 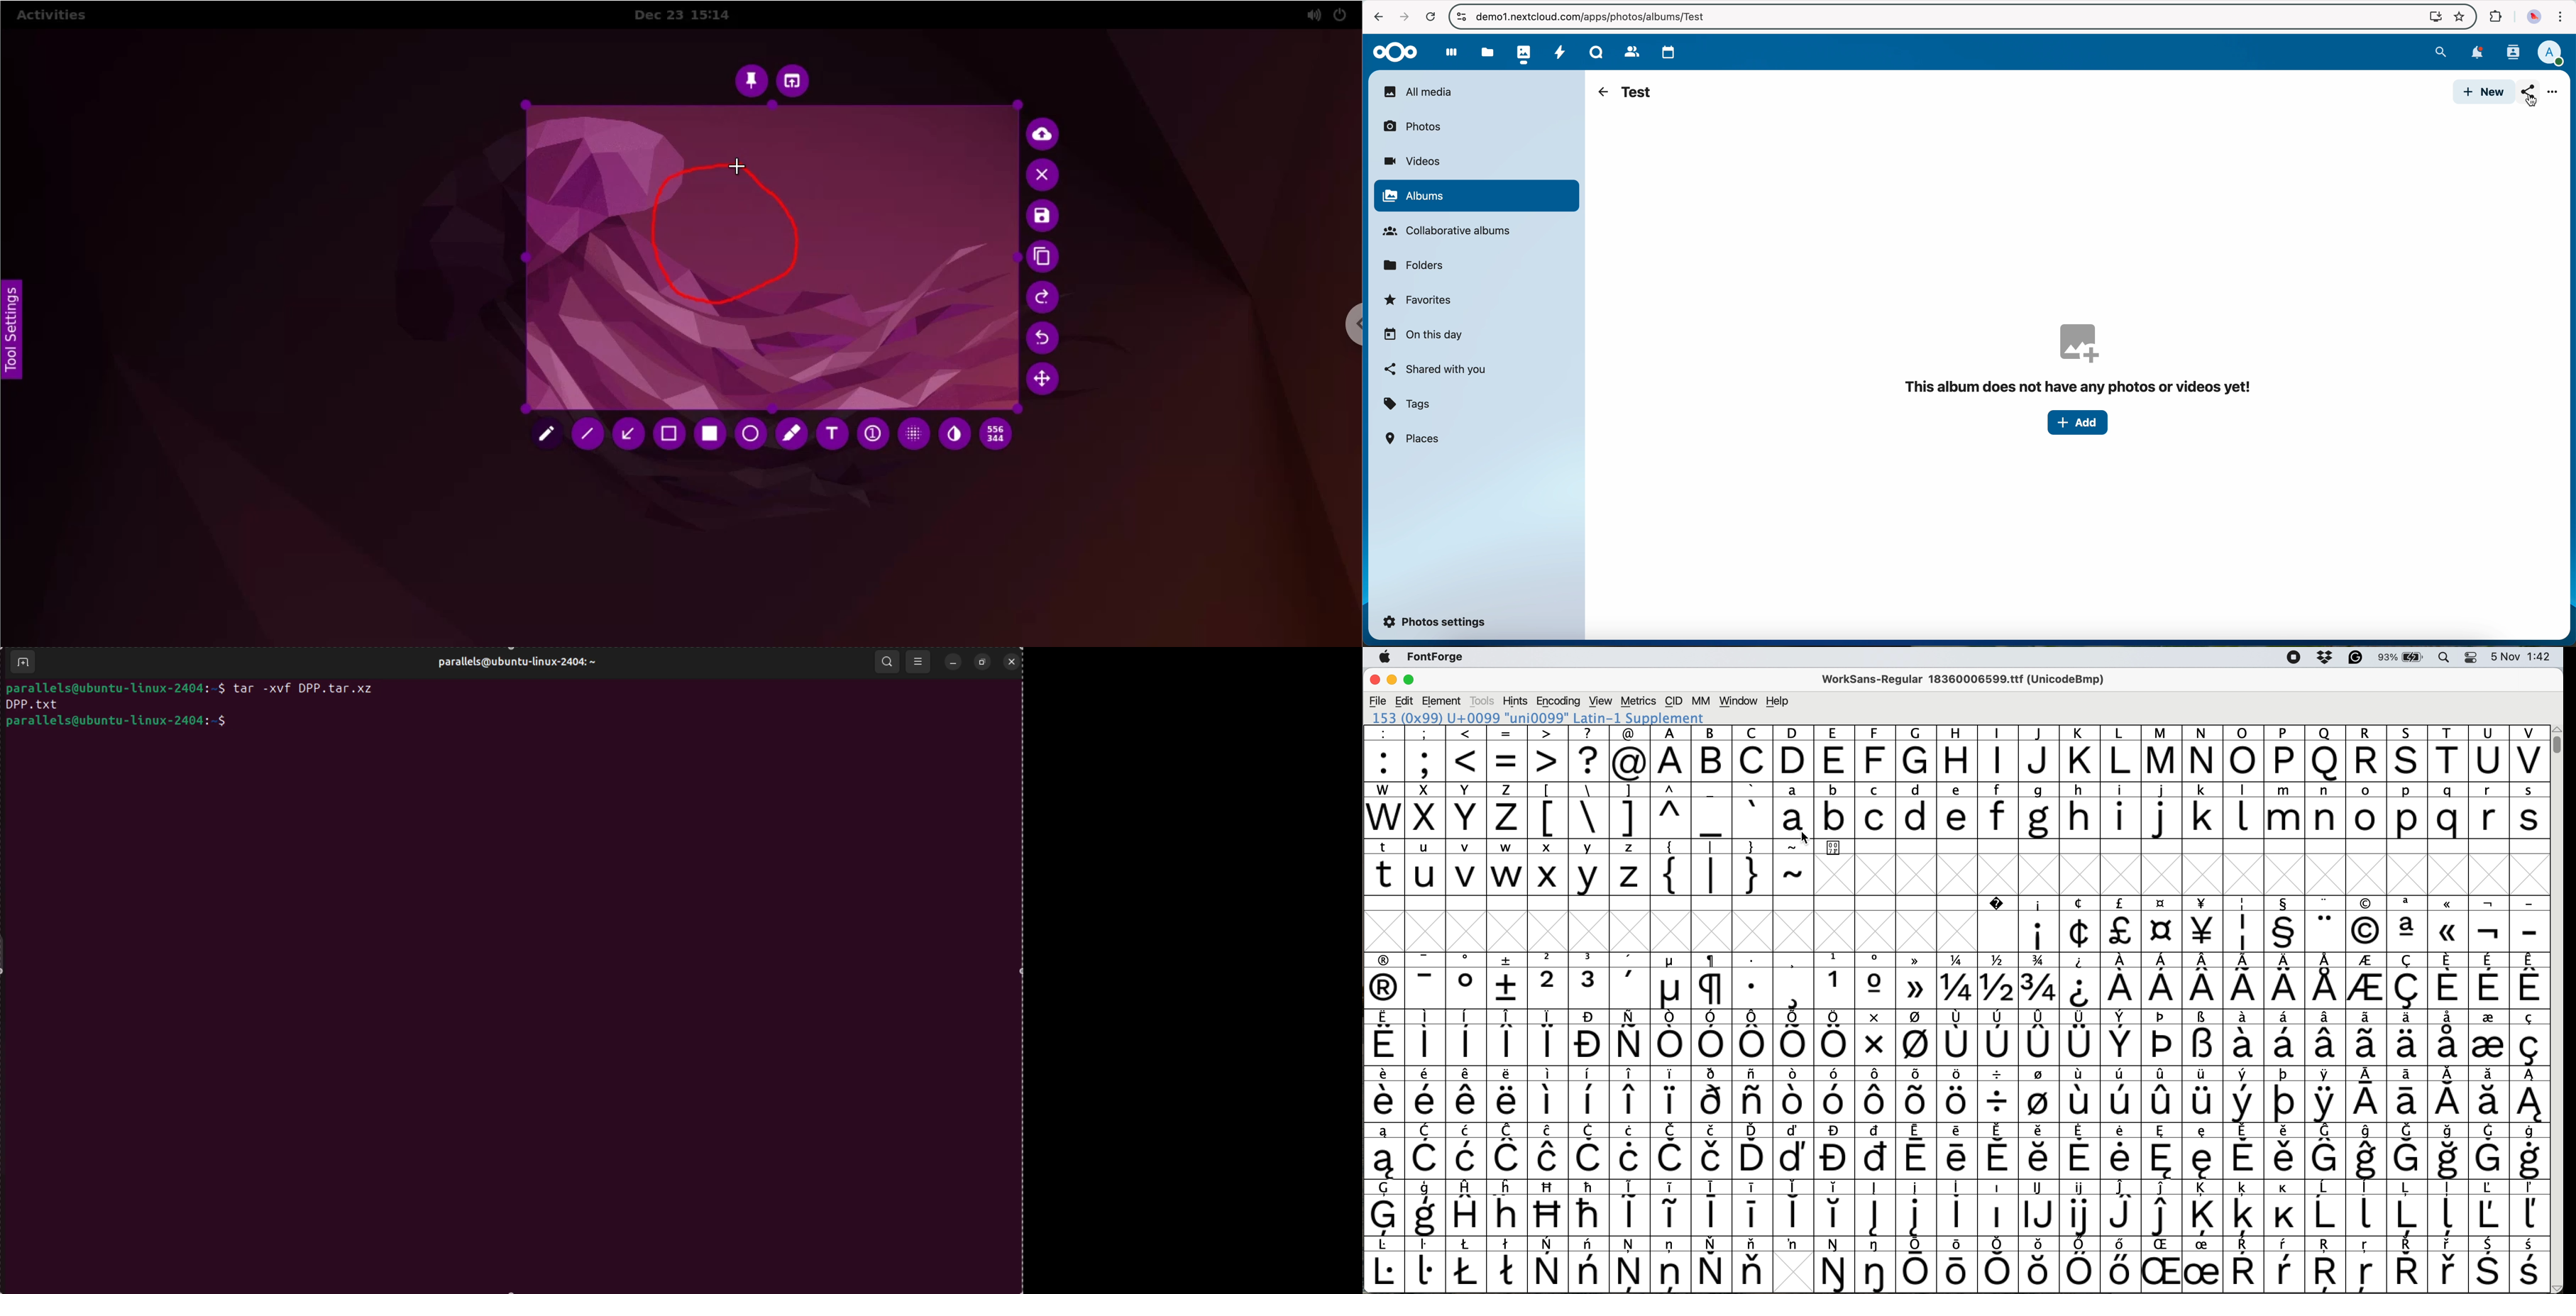 What do you see at coordinates (1509, 1264) in the screenshot?
I see `symbol` at bounding box center [1509, 1264].